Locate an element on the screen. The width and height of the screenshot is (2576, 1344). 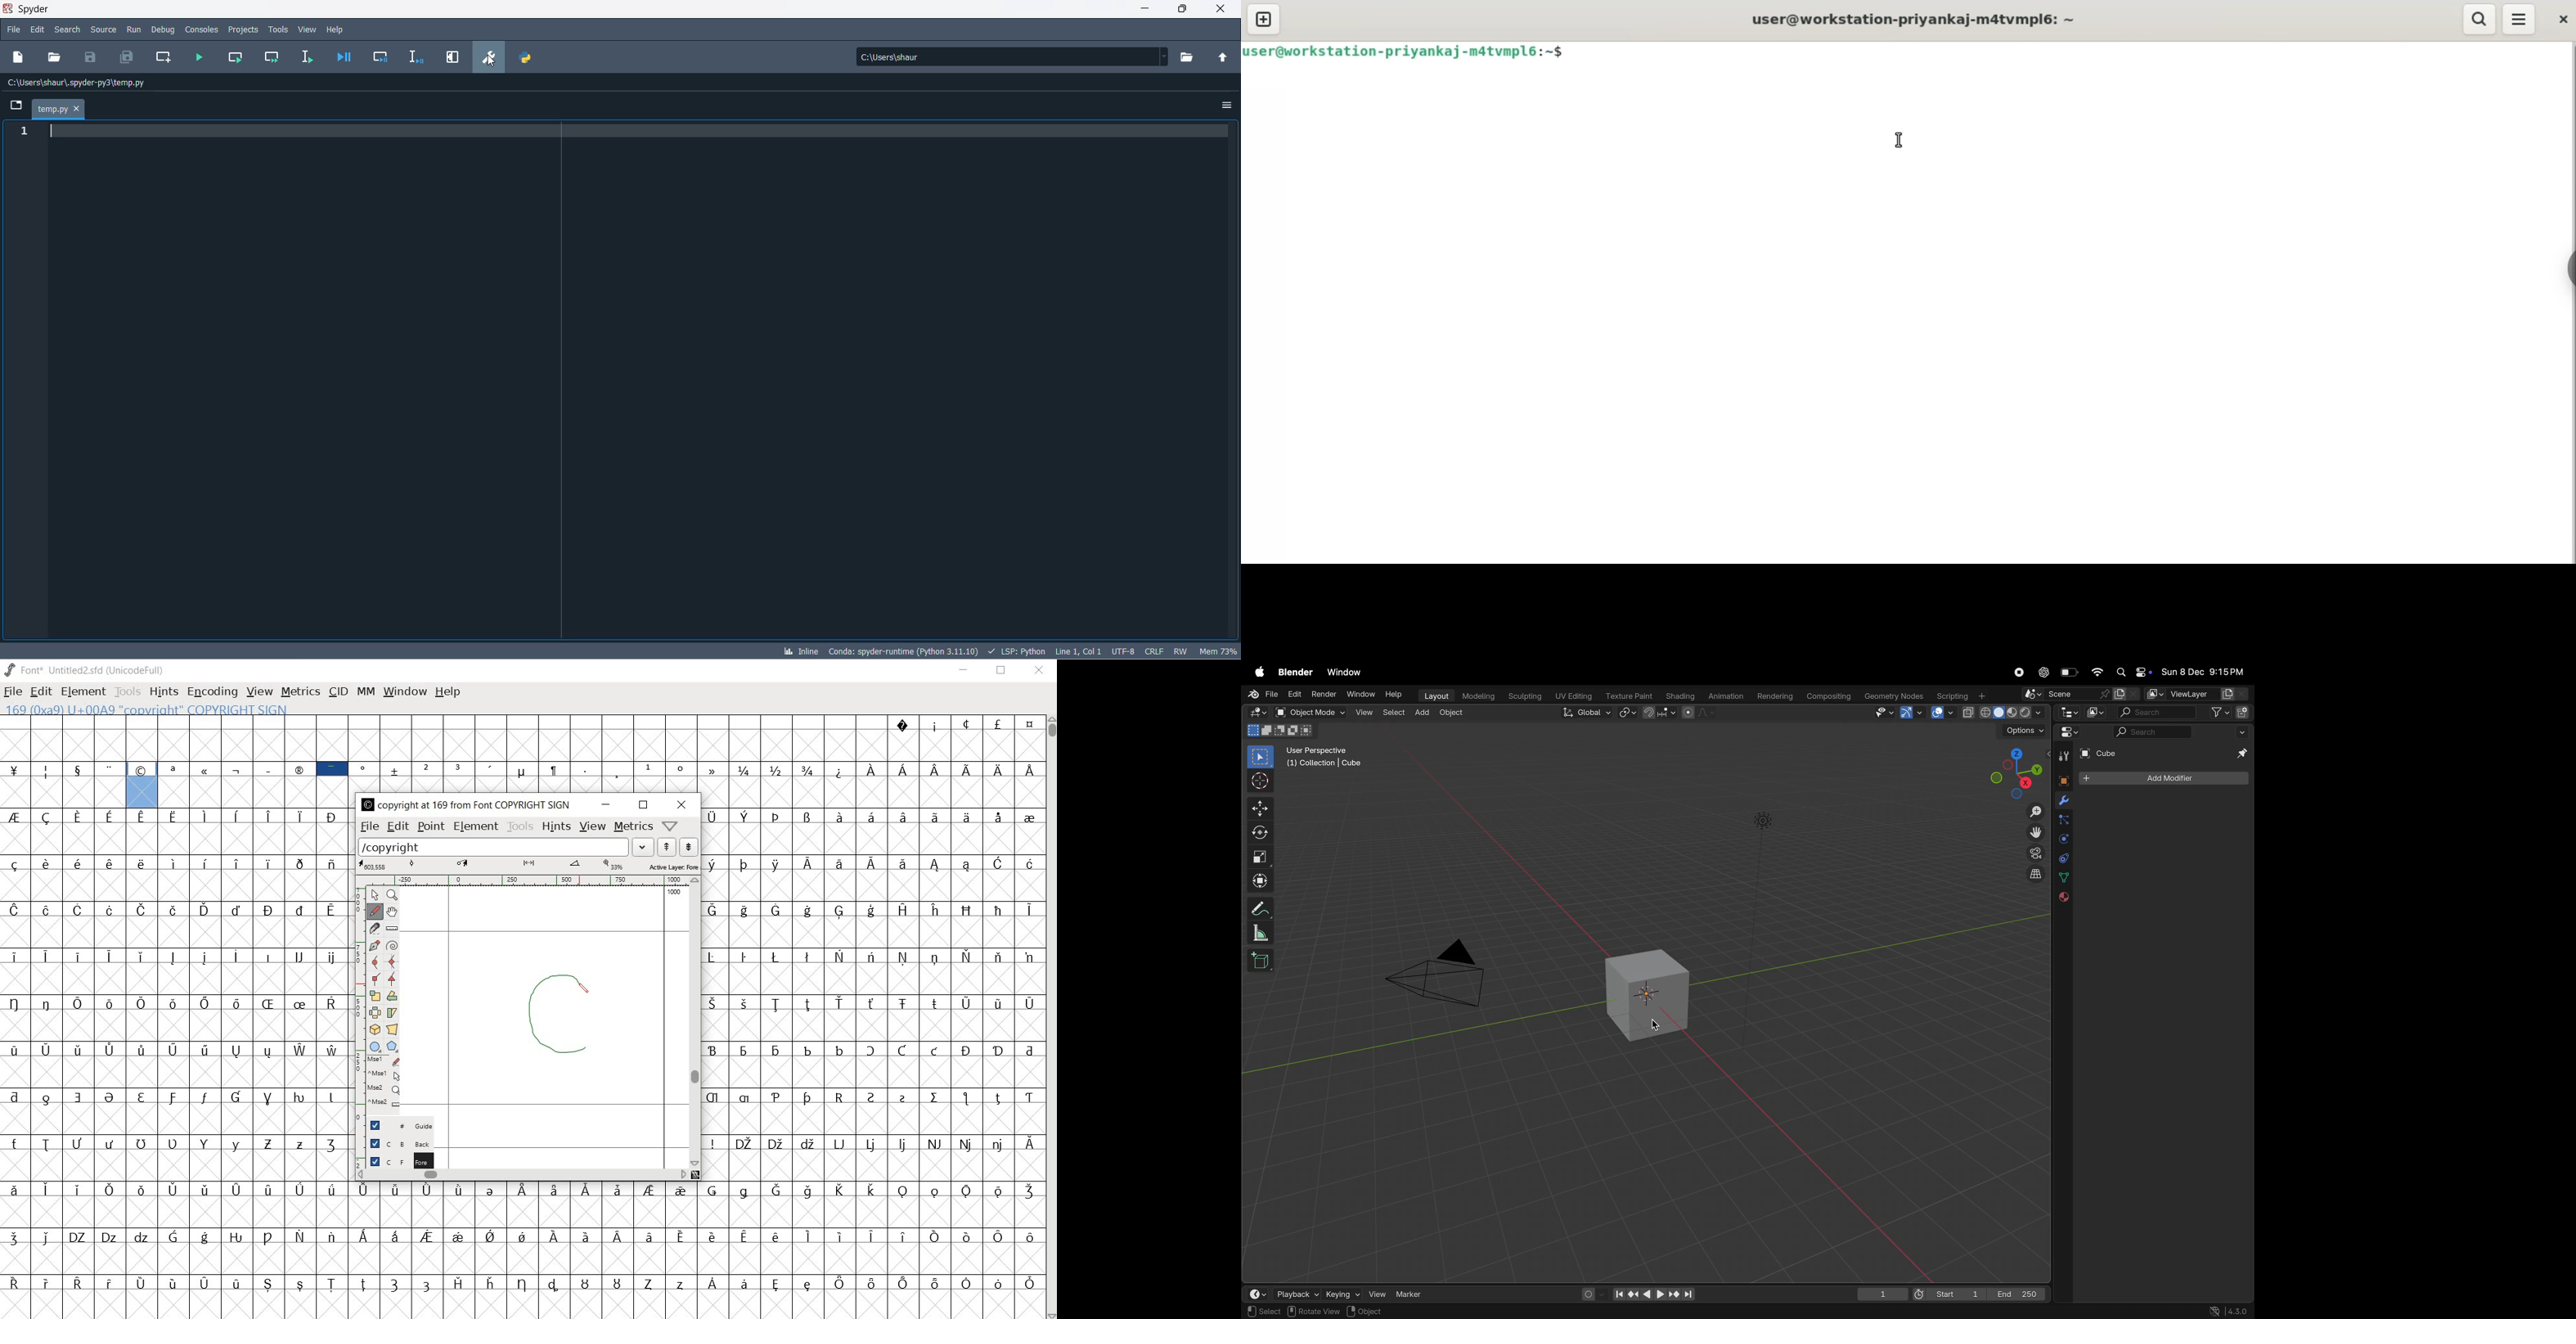
show the next word on the list is located at coordinates (666, 847).